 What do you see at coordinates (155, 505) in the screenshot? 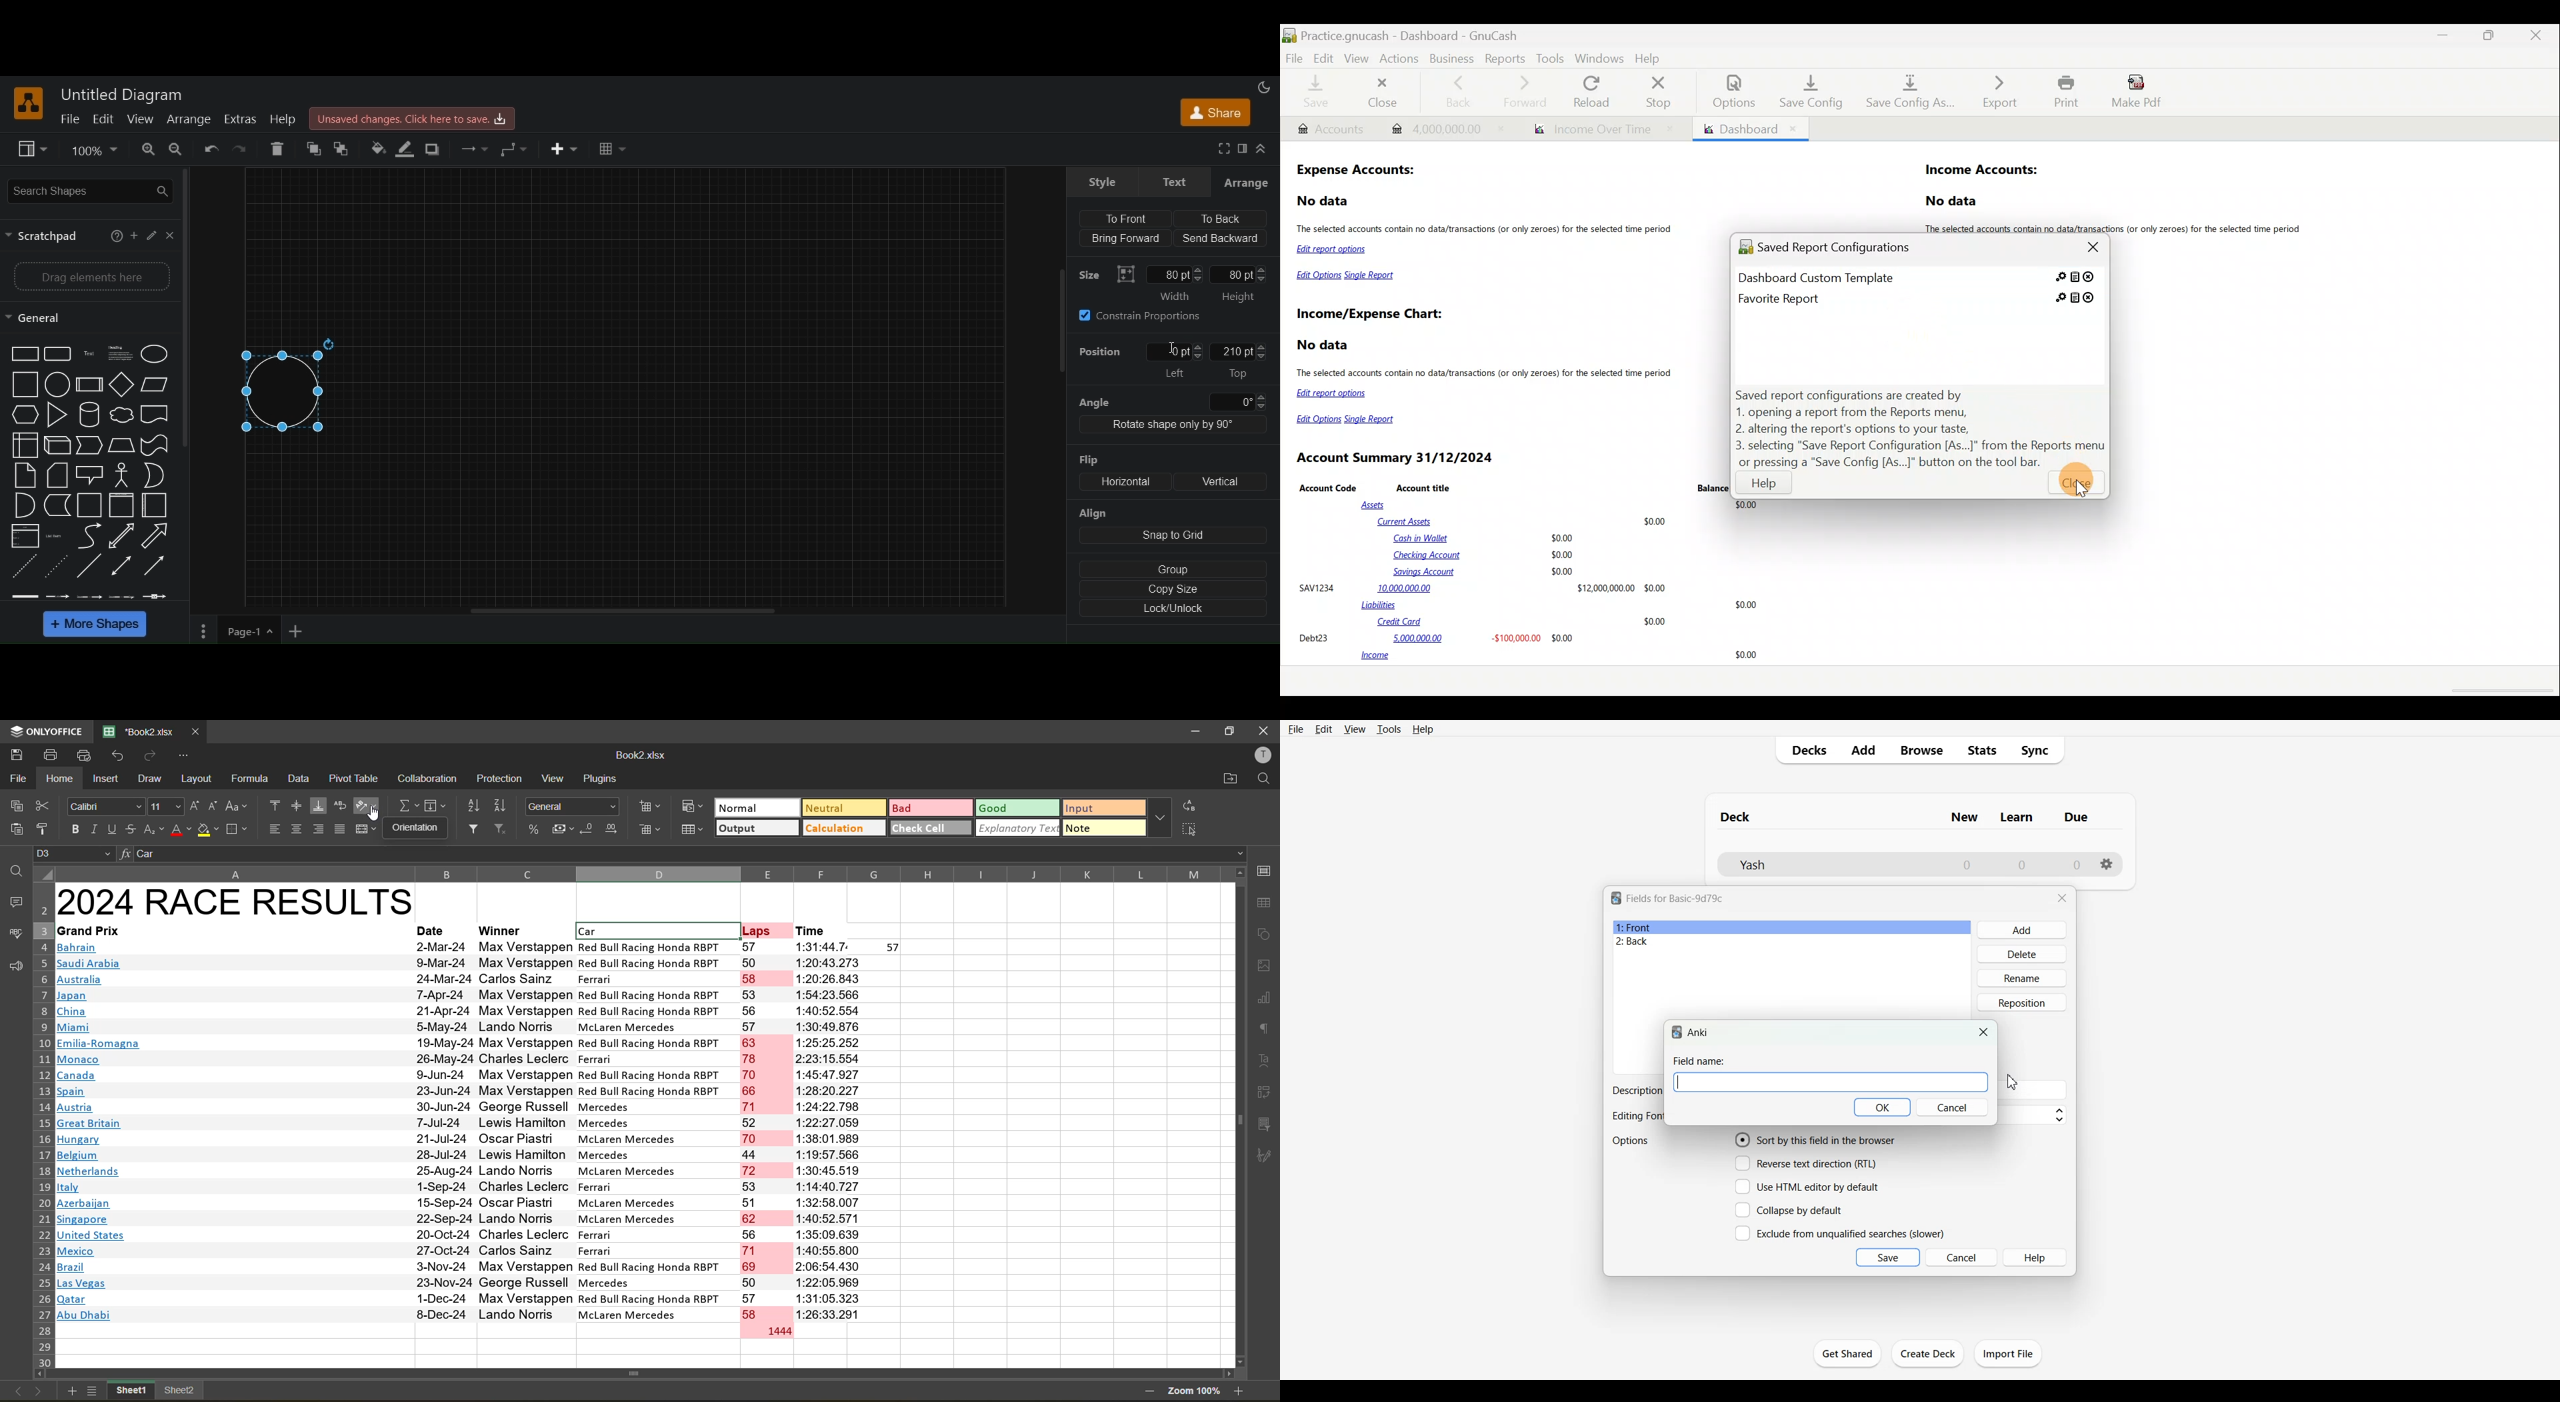
I see `Quater Square` at bounding box center [155, 505].